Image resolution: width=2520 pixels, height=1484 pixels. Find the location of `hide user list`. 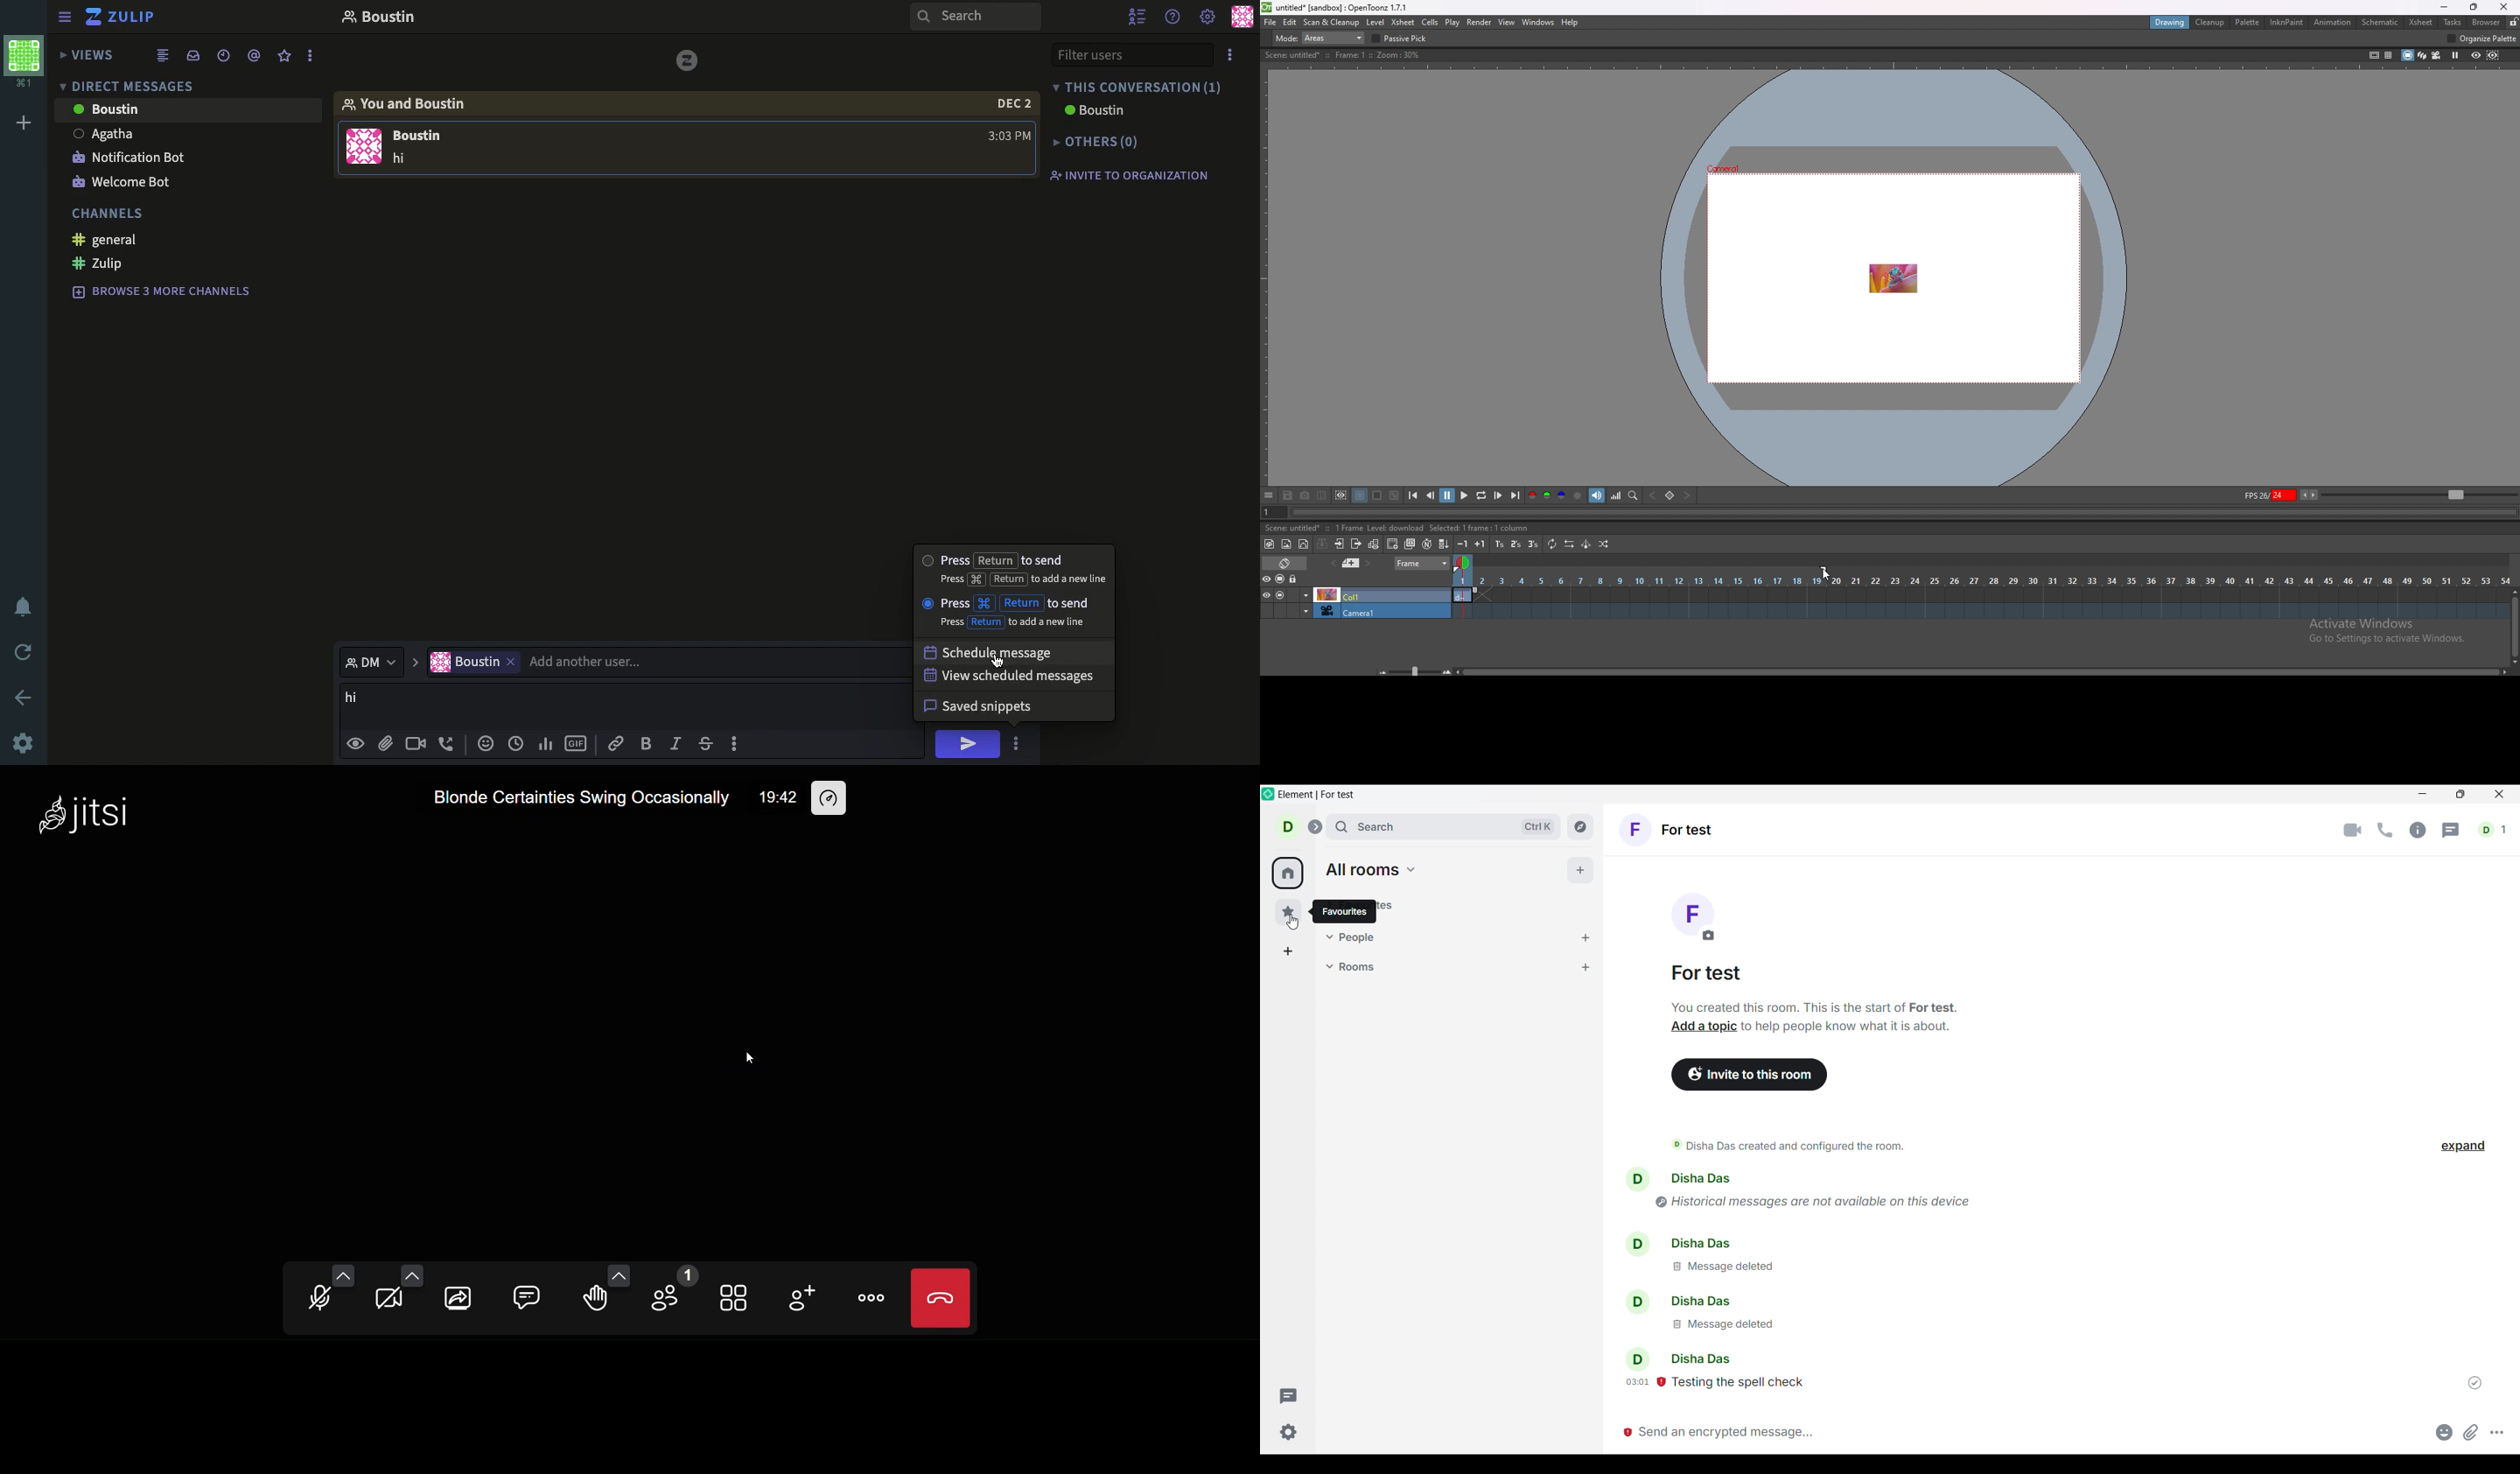

hide user list is located at coordinates (1138, 17).